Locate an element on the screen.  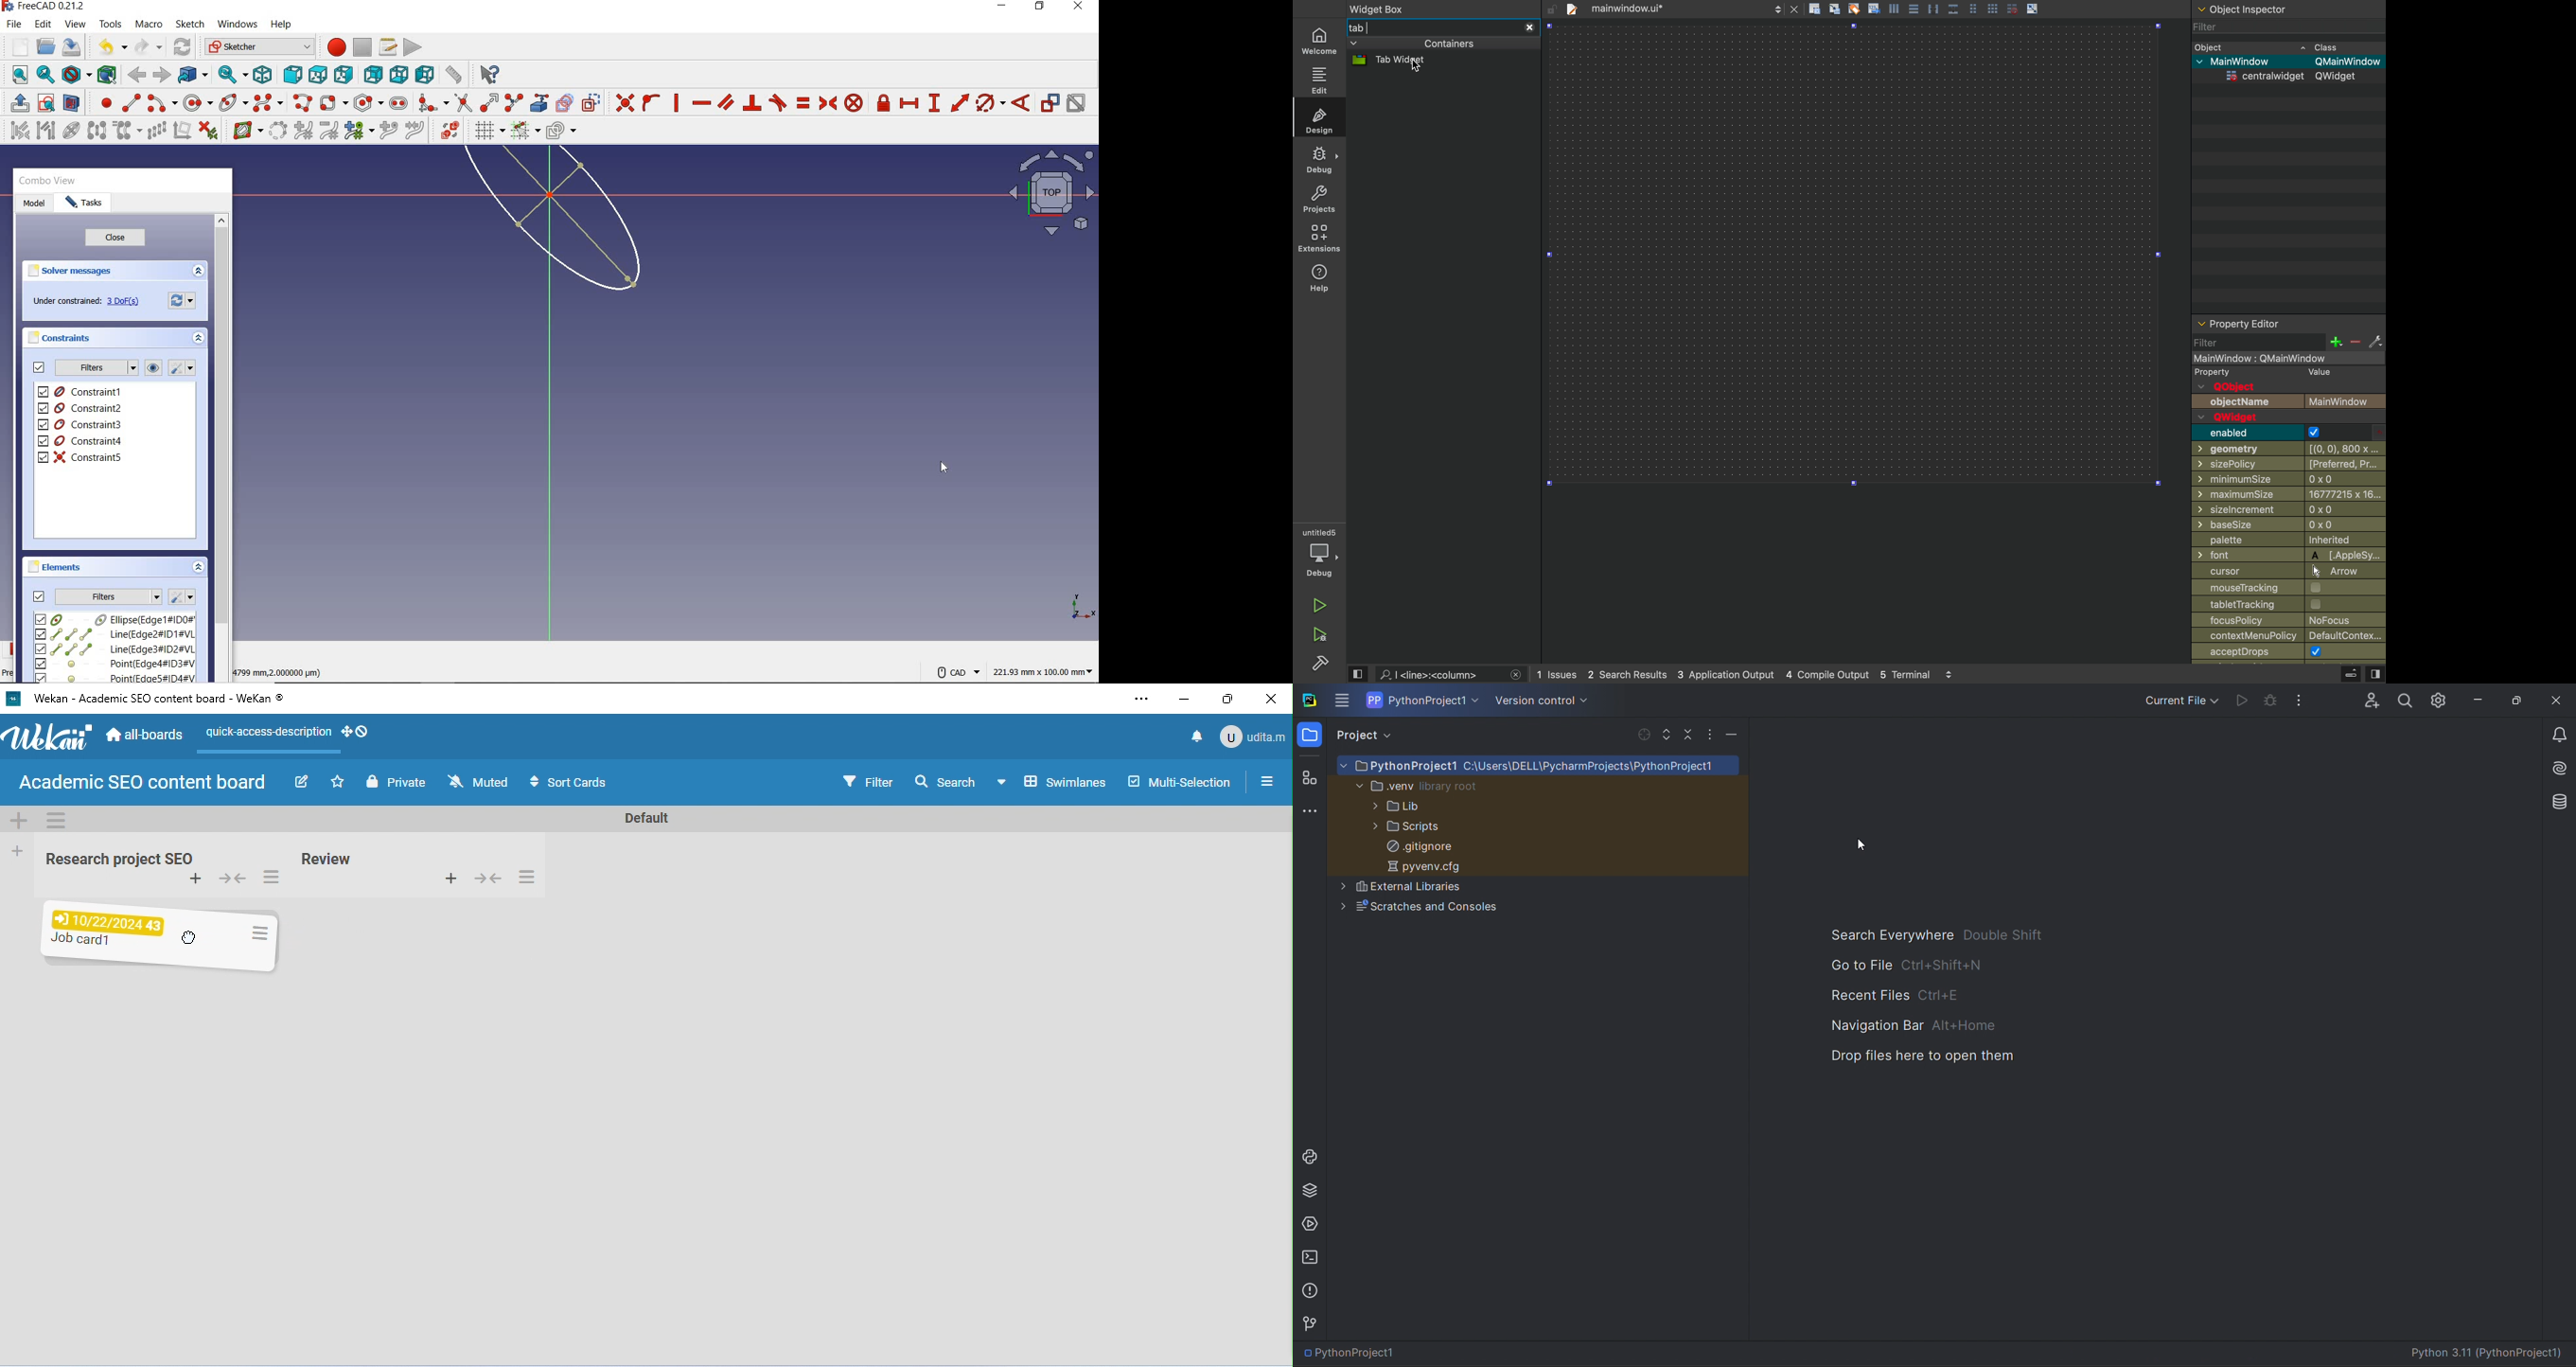
draw style is located at coordinates (77, 74).